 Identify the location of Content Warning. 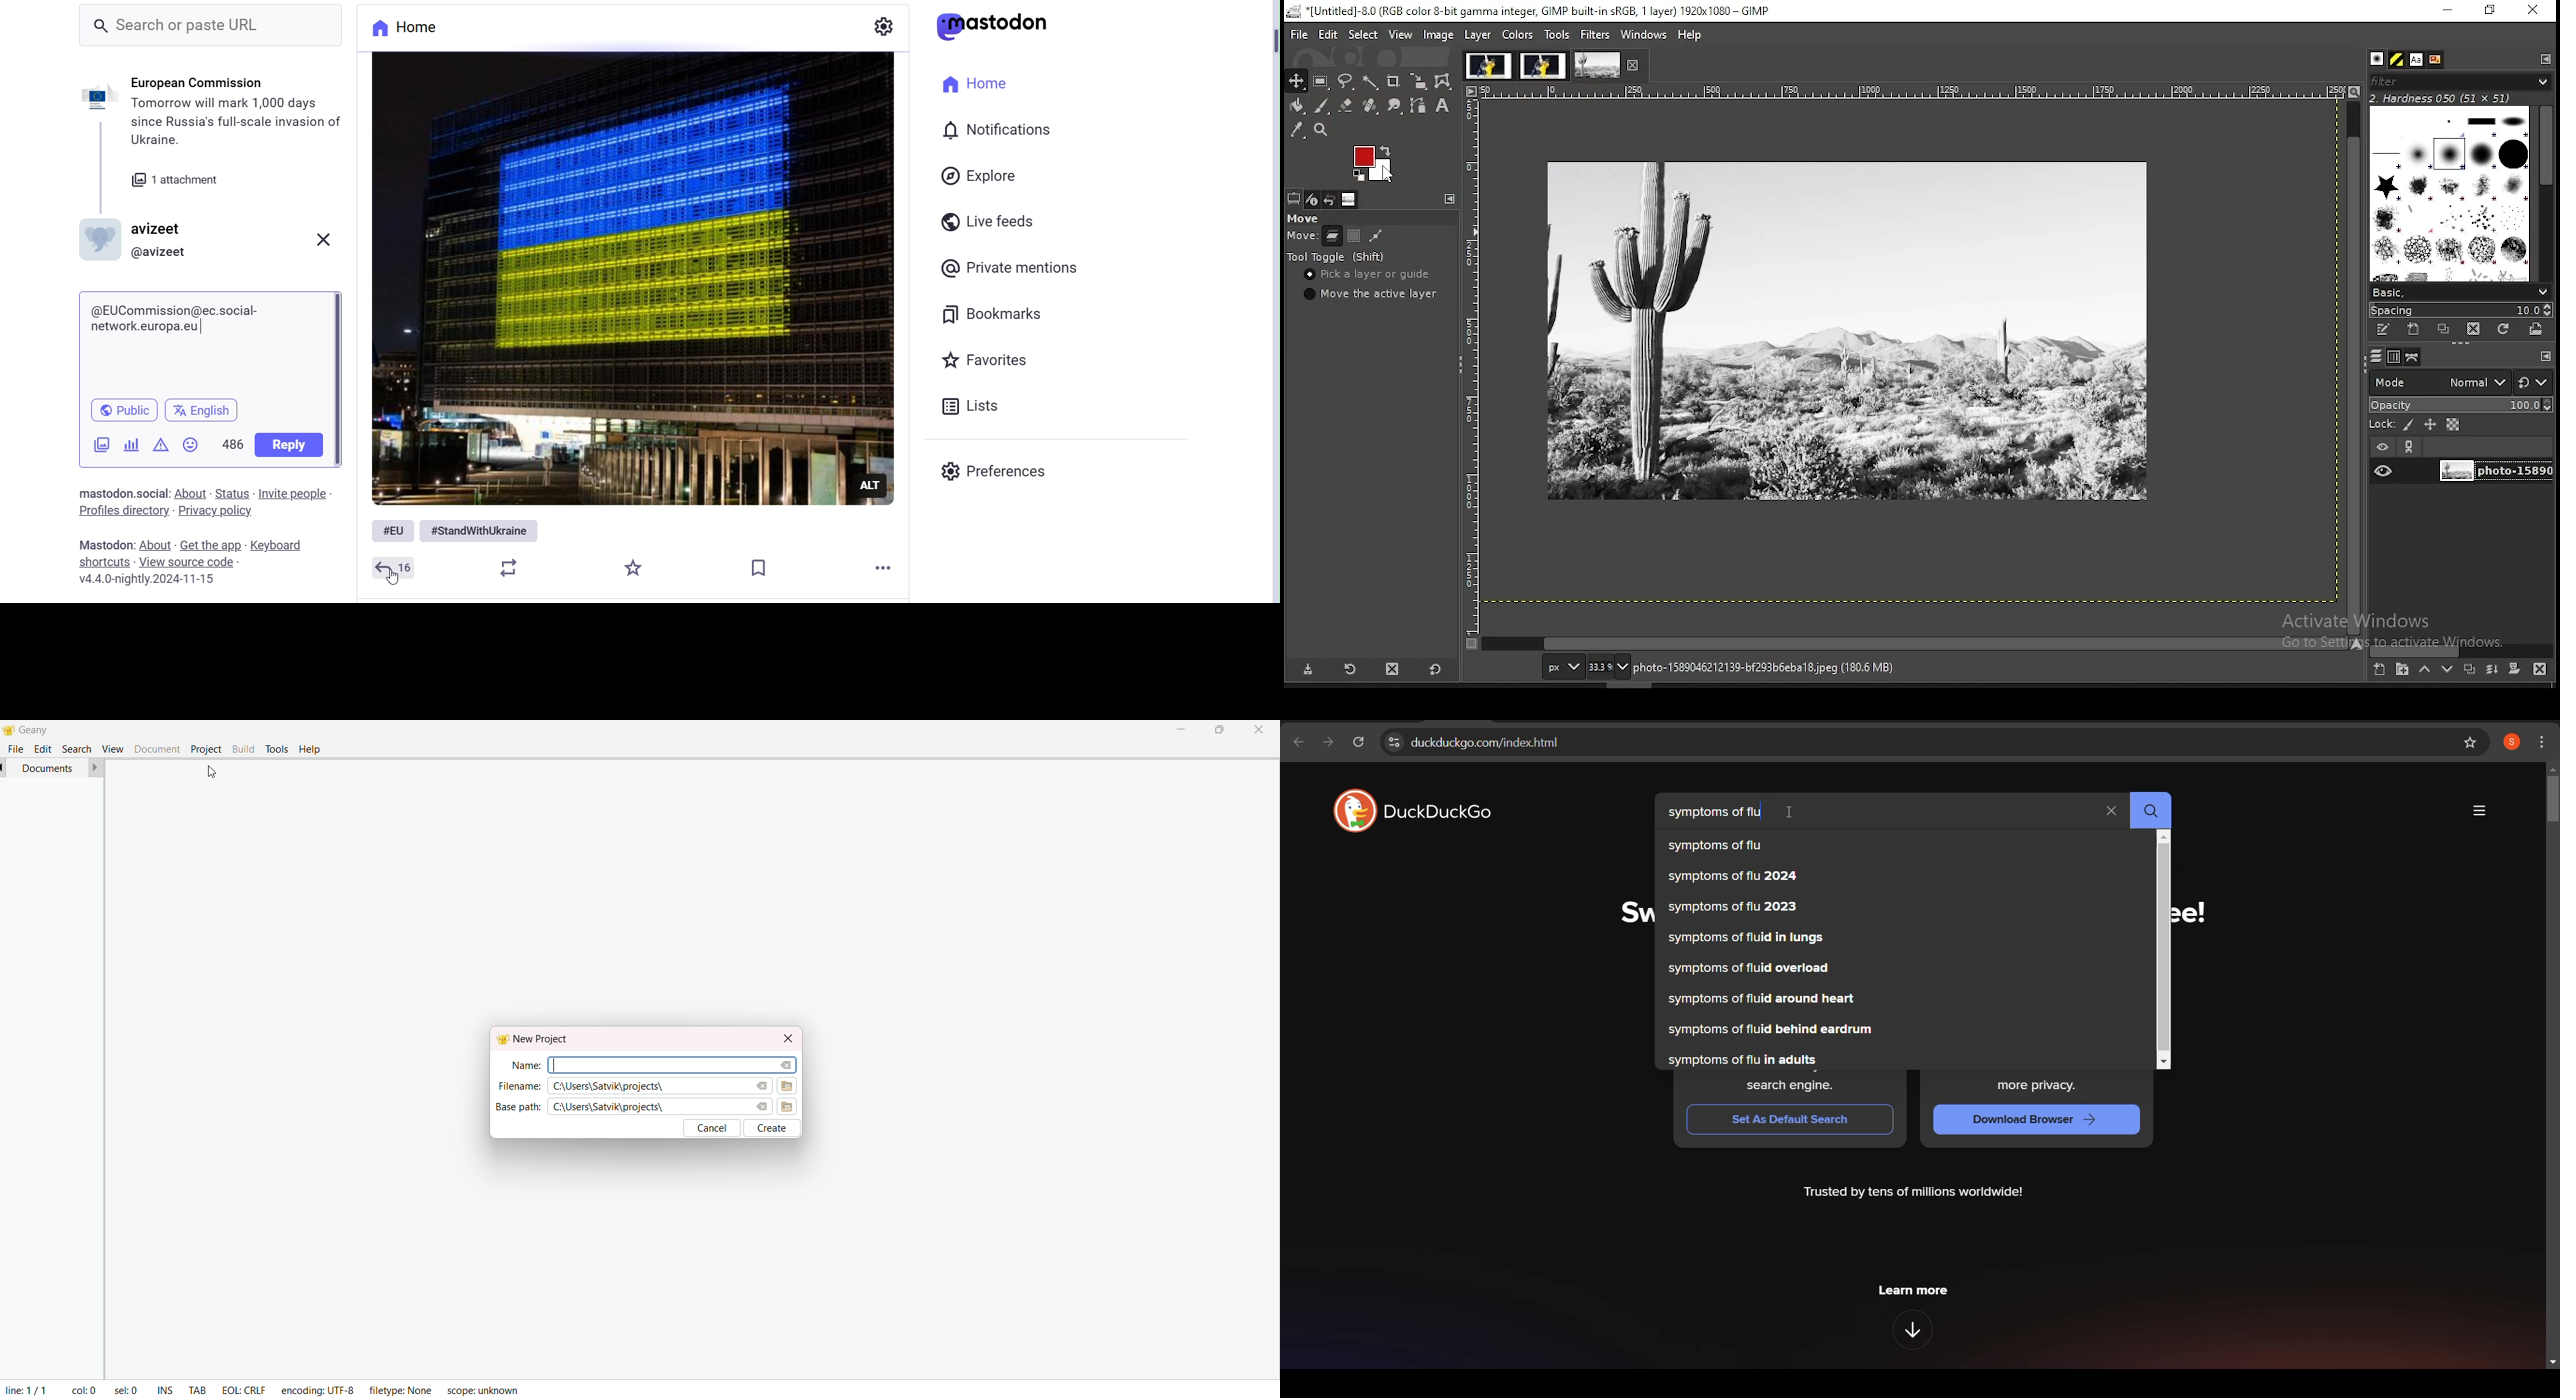
(162, 444).